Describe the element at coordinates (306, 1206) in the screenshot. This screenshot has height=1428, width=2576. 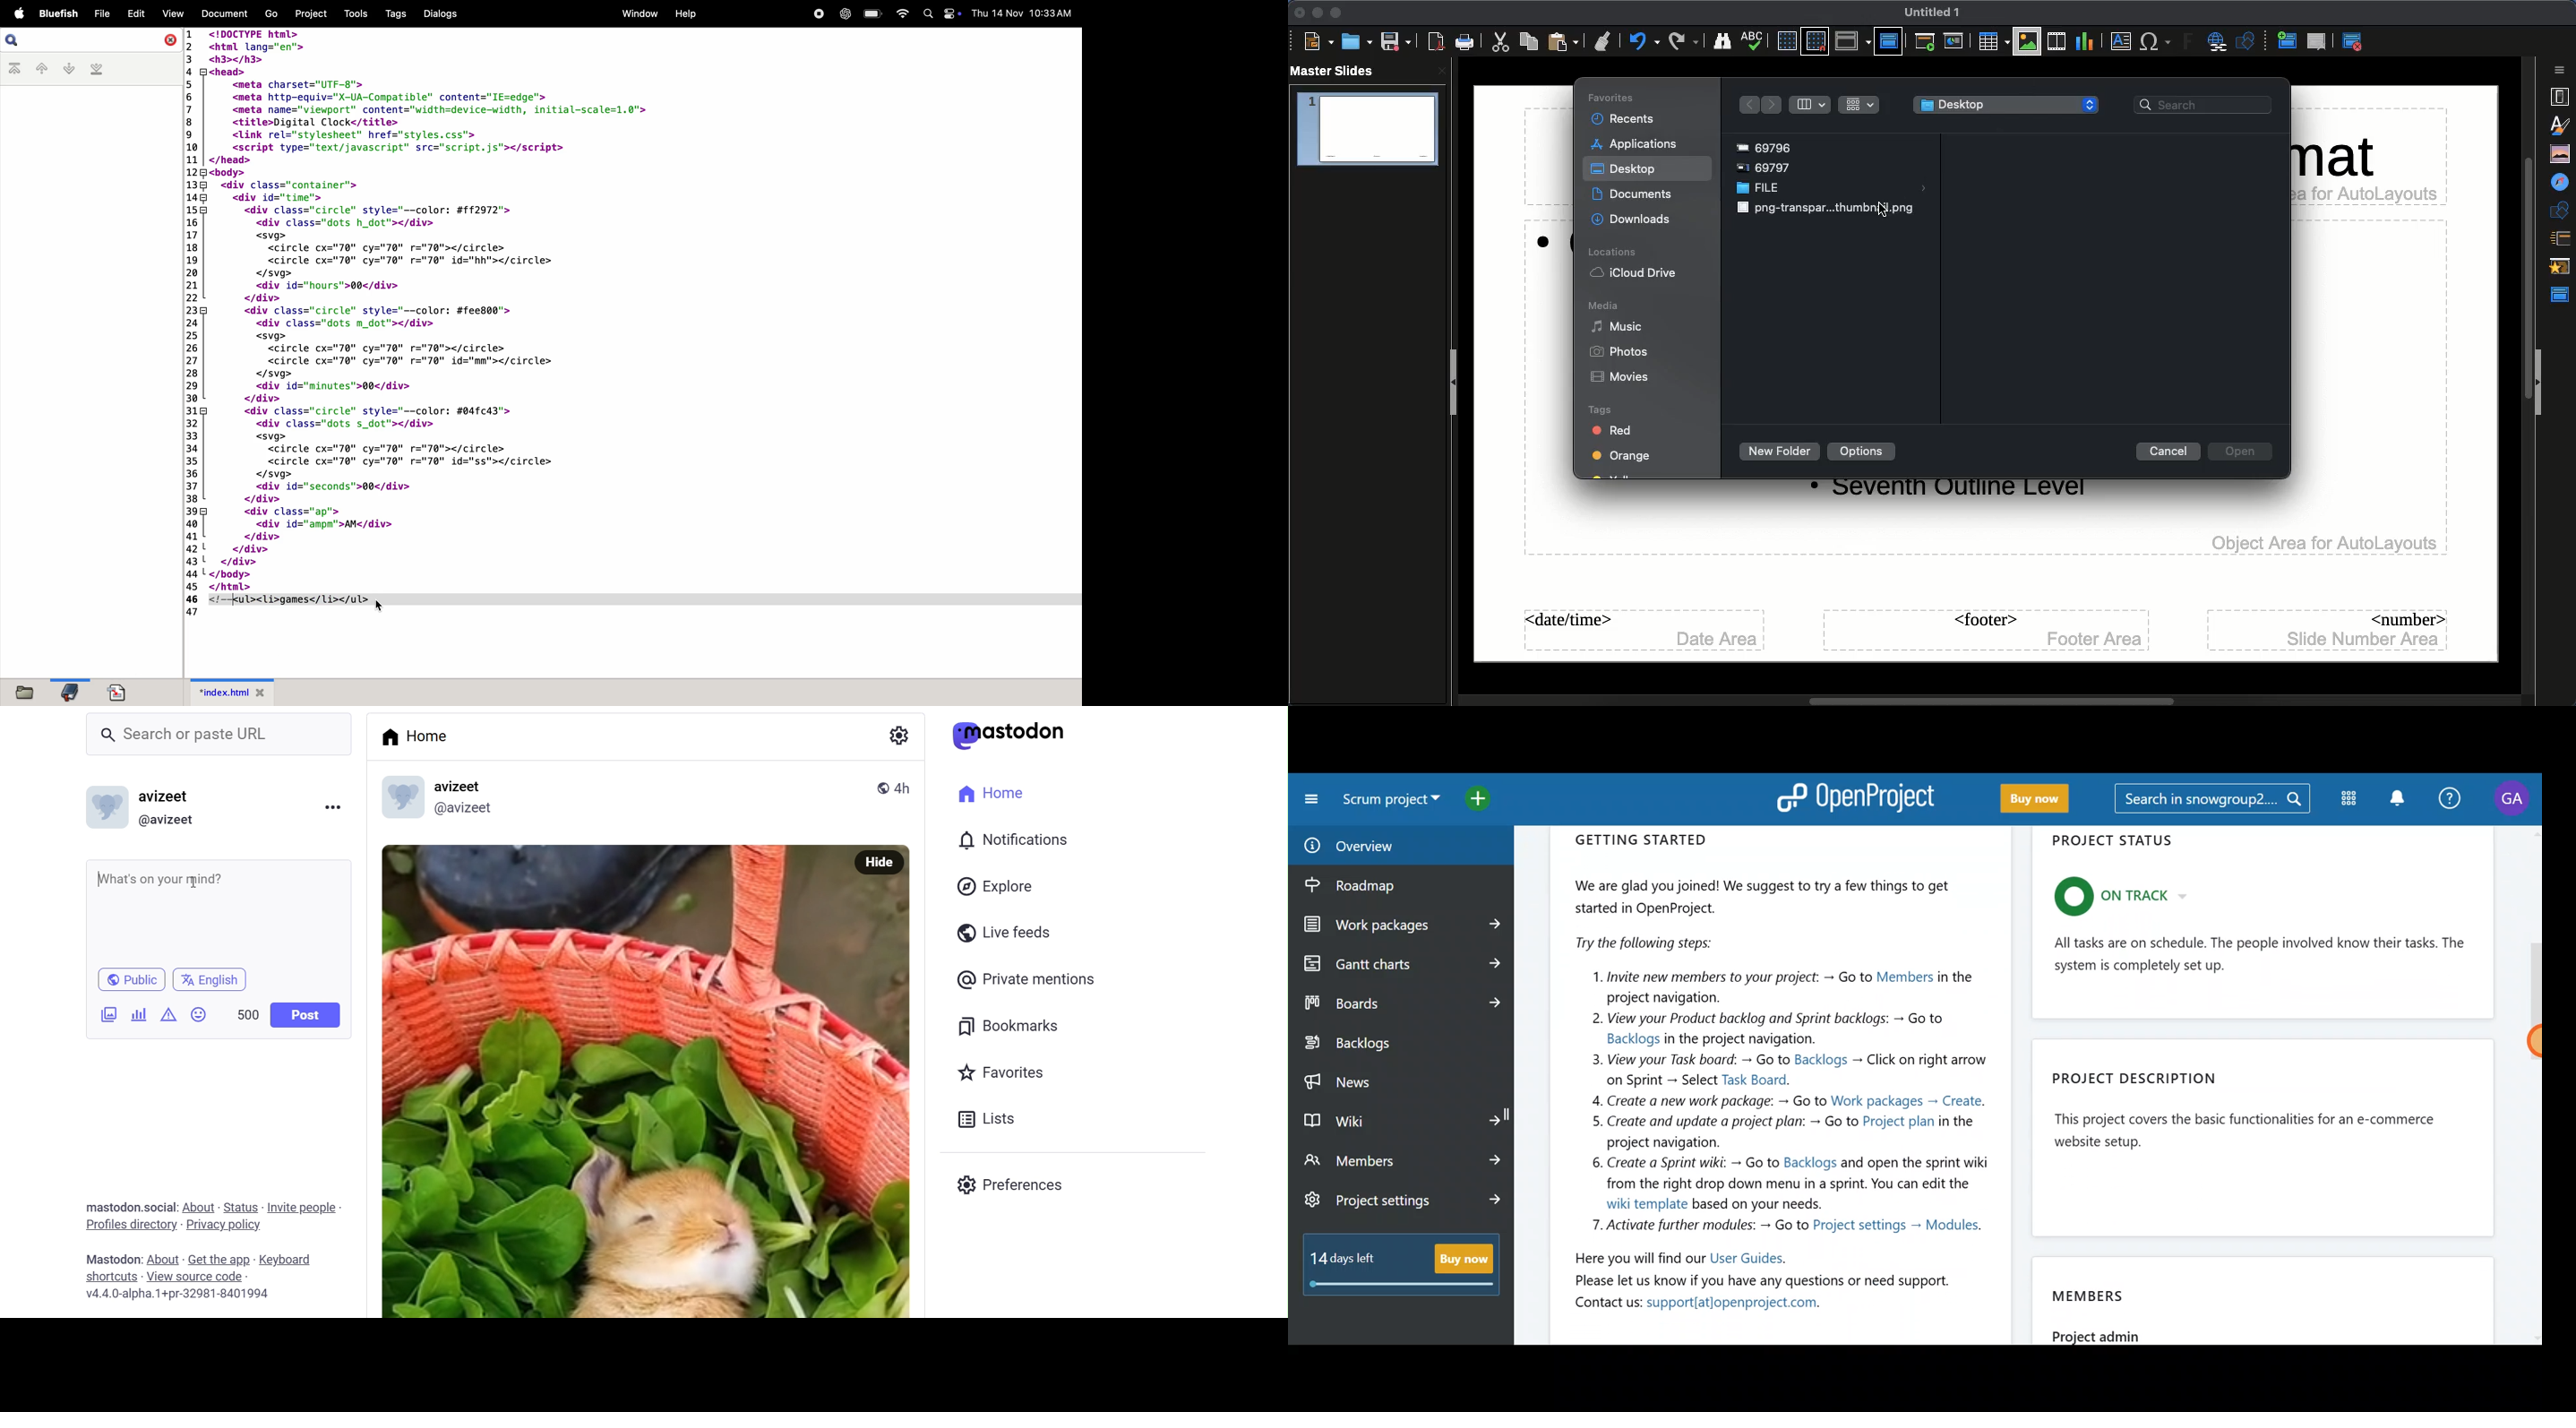
I see `invite people` at that location.